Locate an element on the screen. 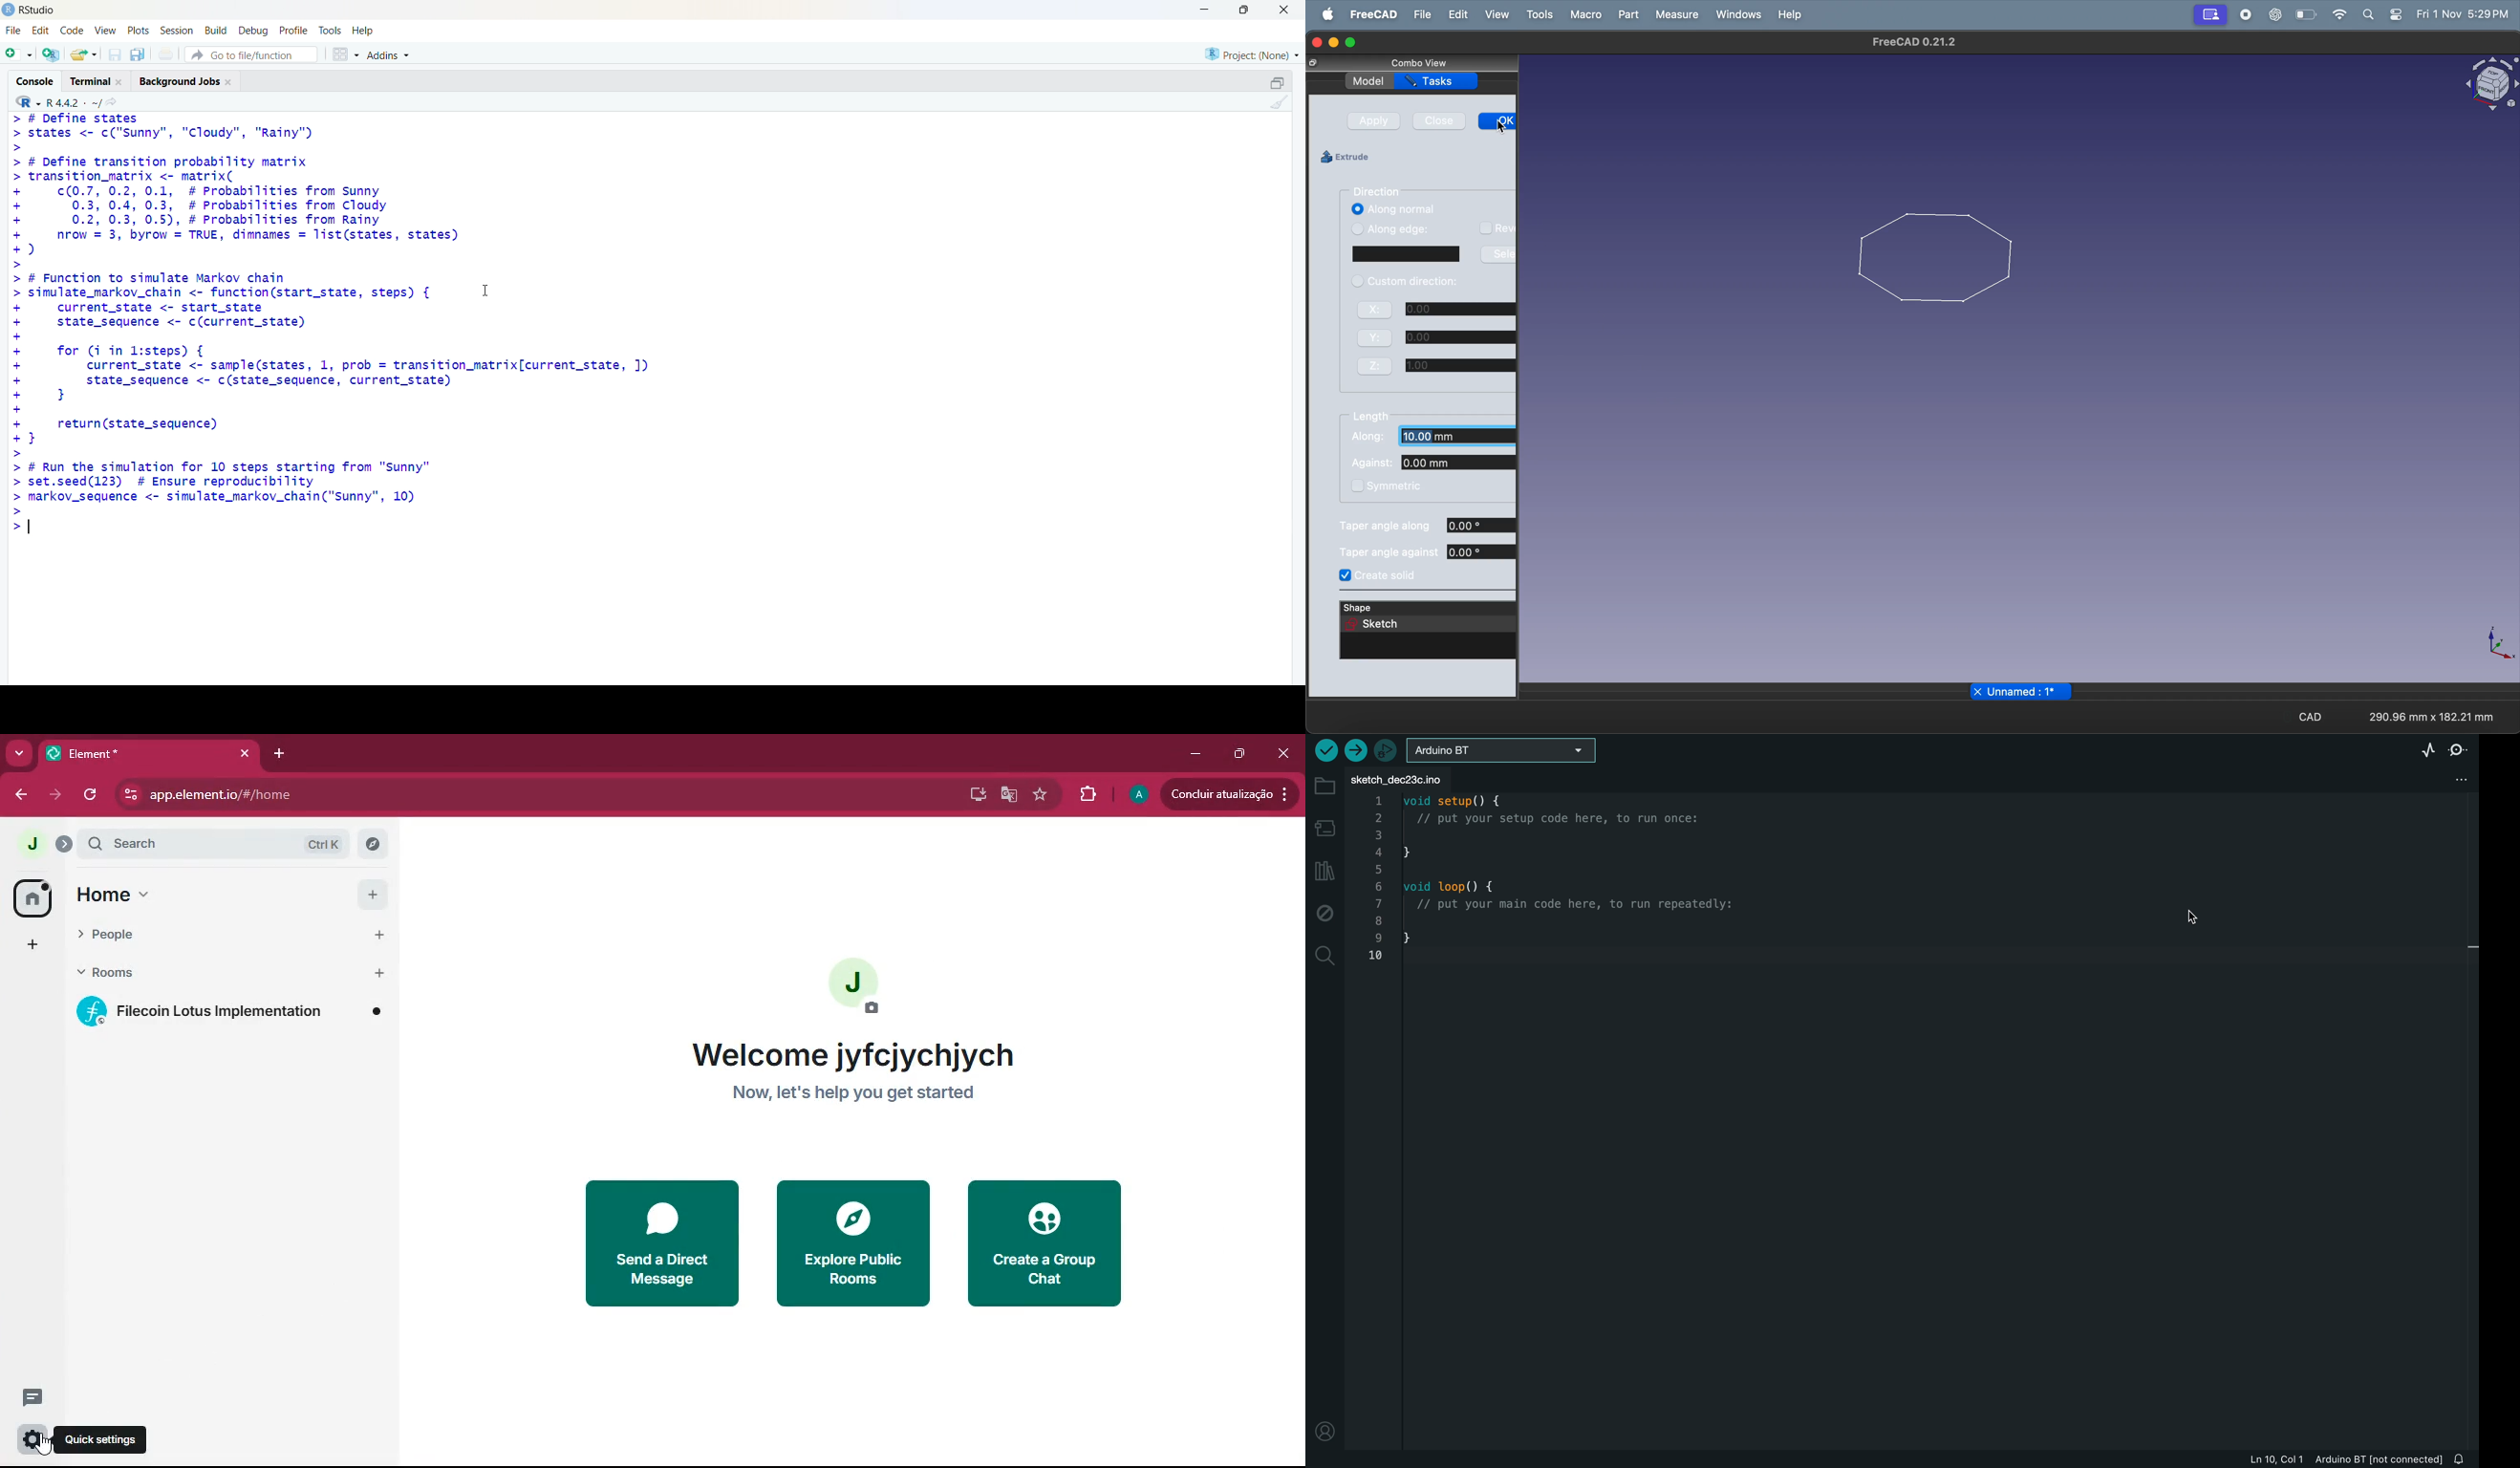 This screenshot has width=2520, height=1484. copy is located at coordinates (1322, 63).